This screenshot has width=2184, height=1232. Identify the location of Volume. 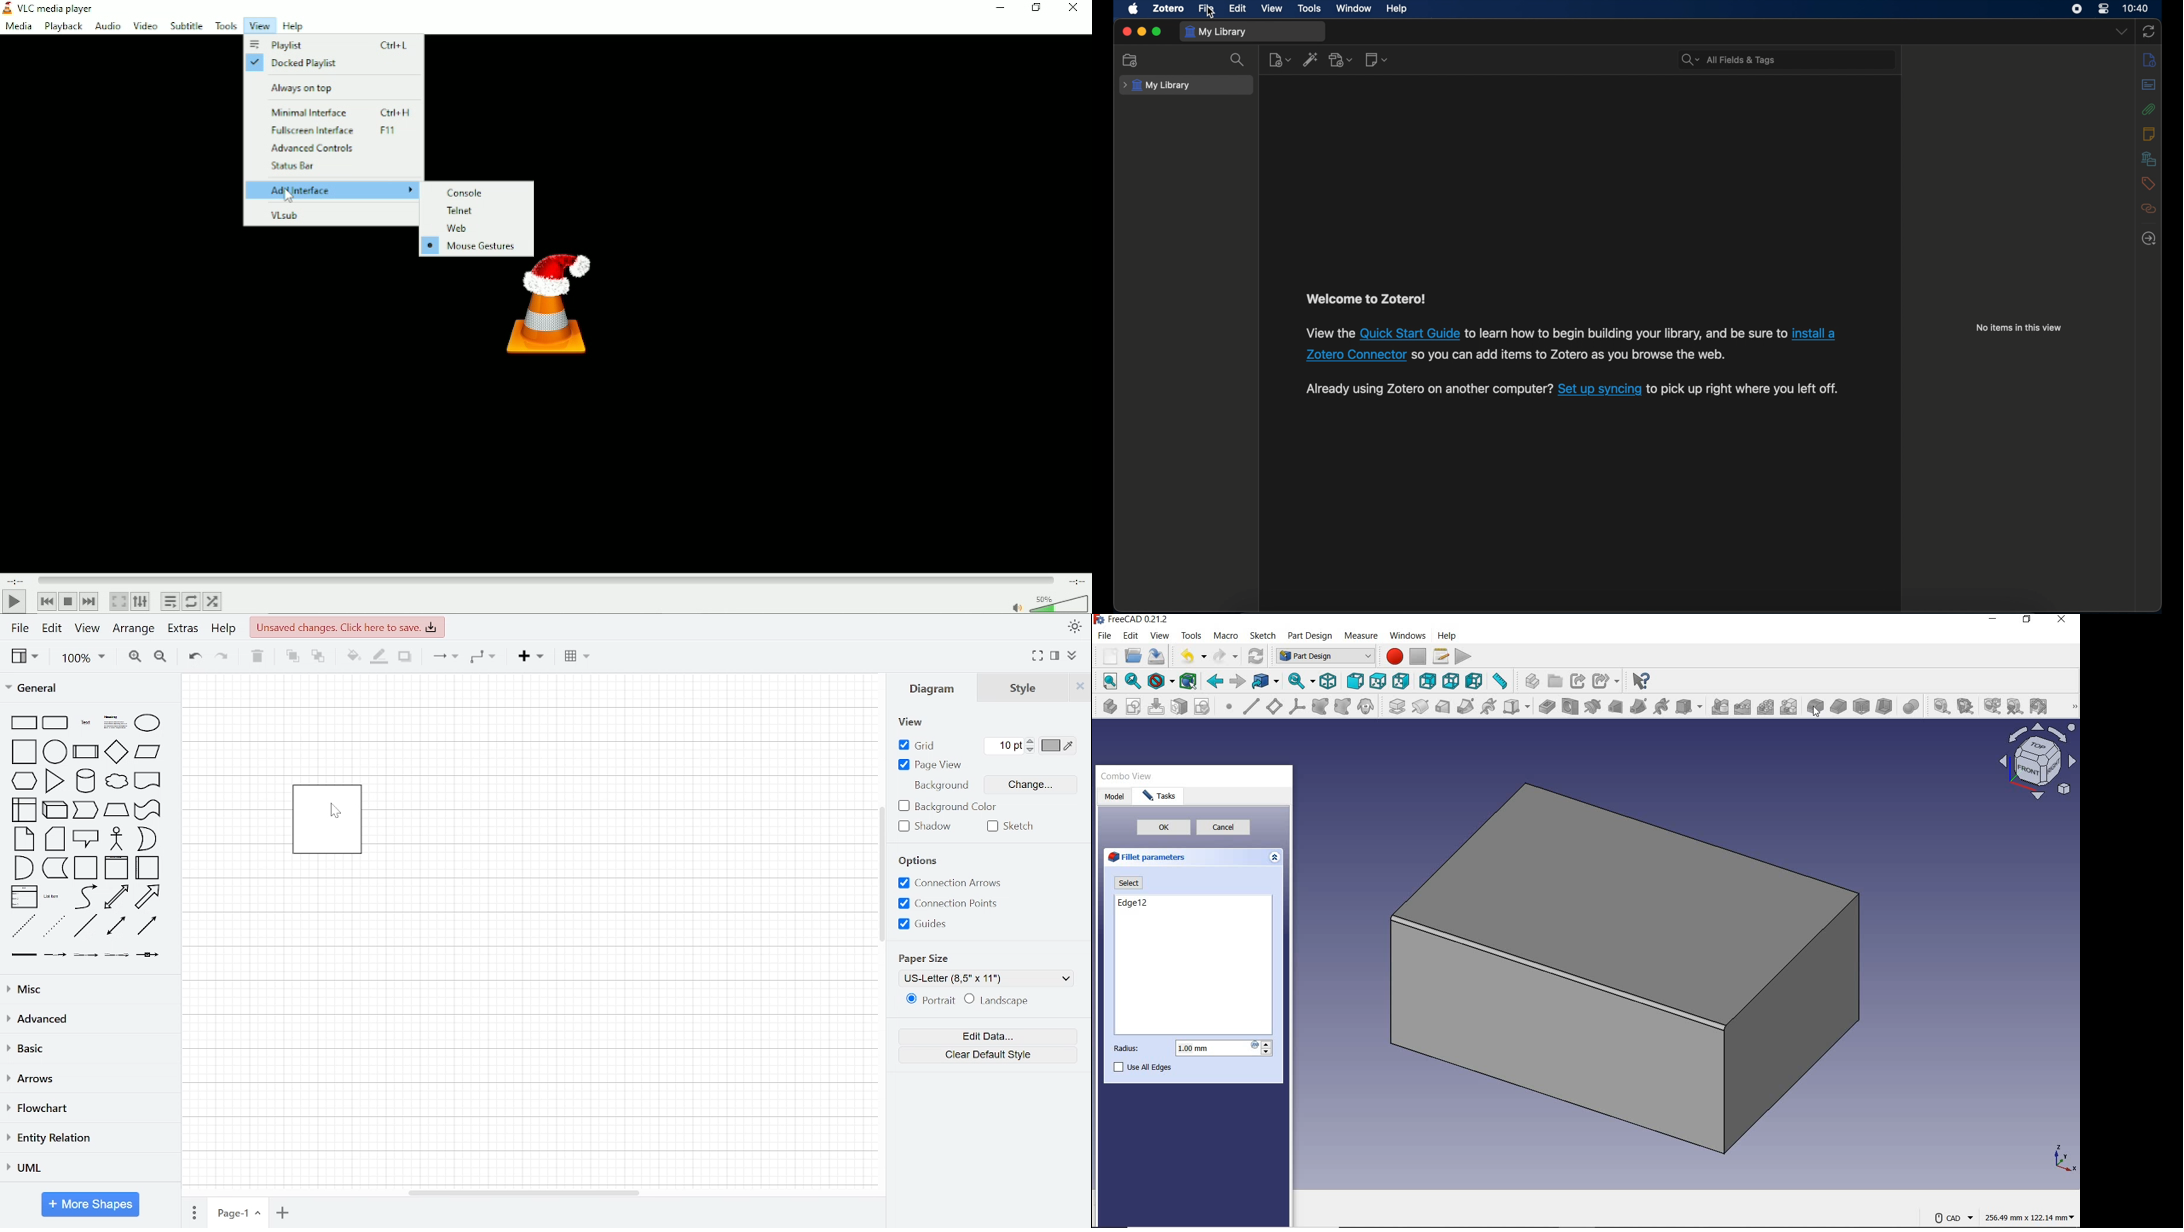
(1047, 603).